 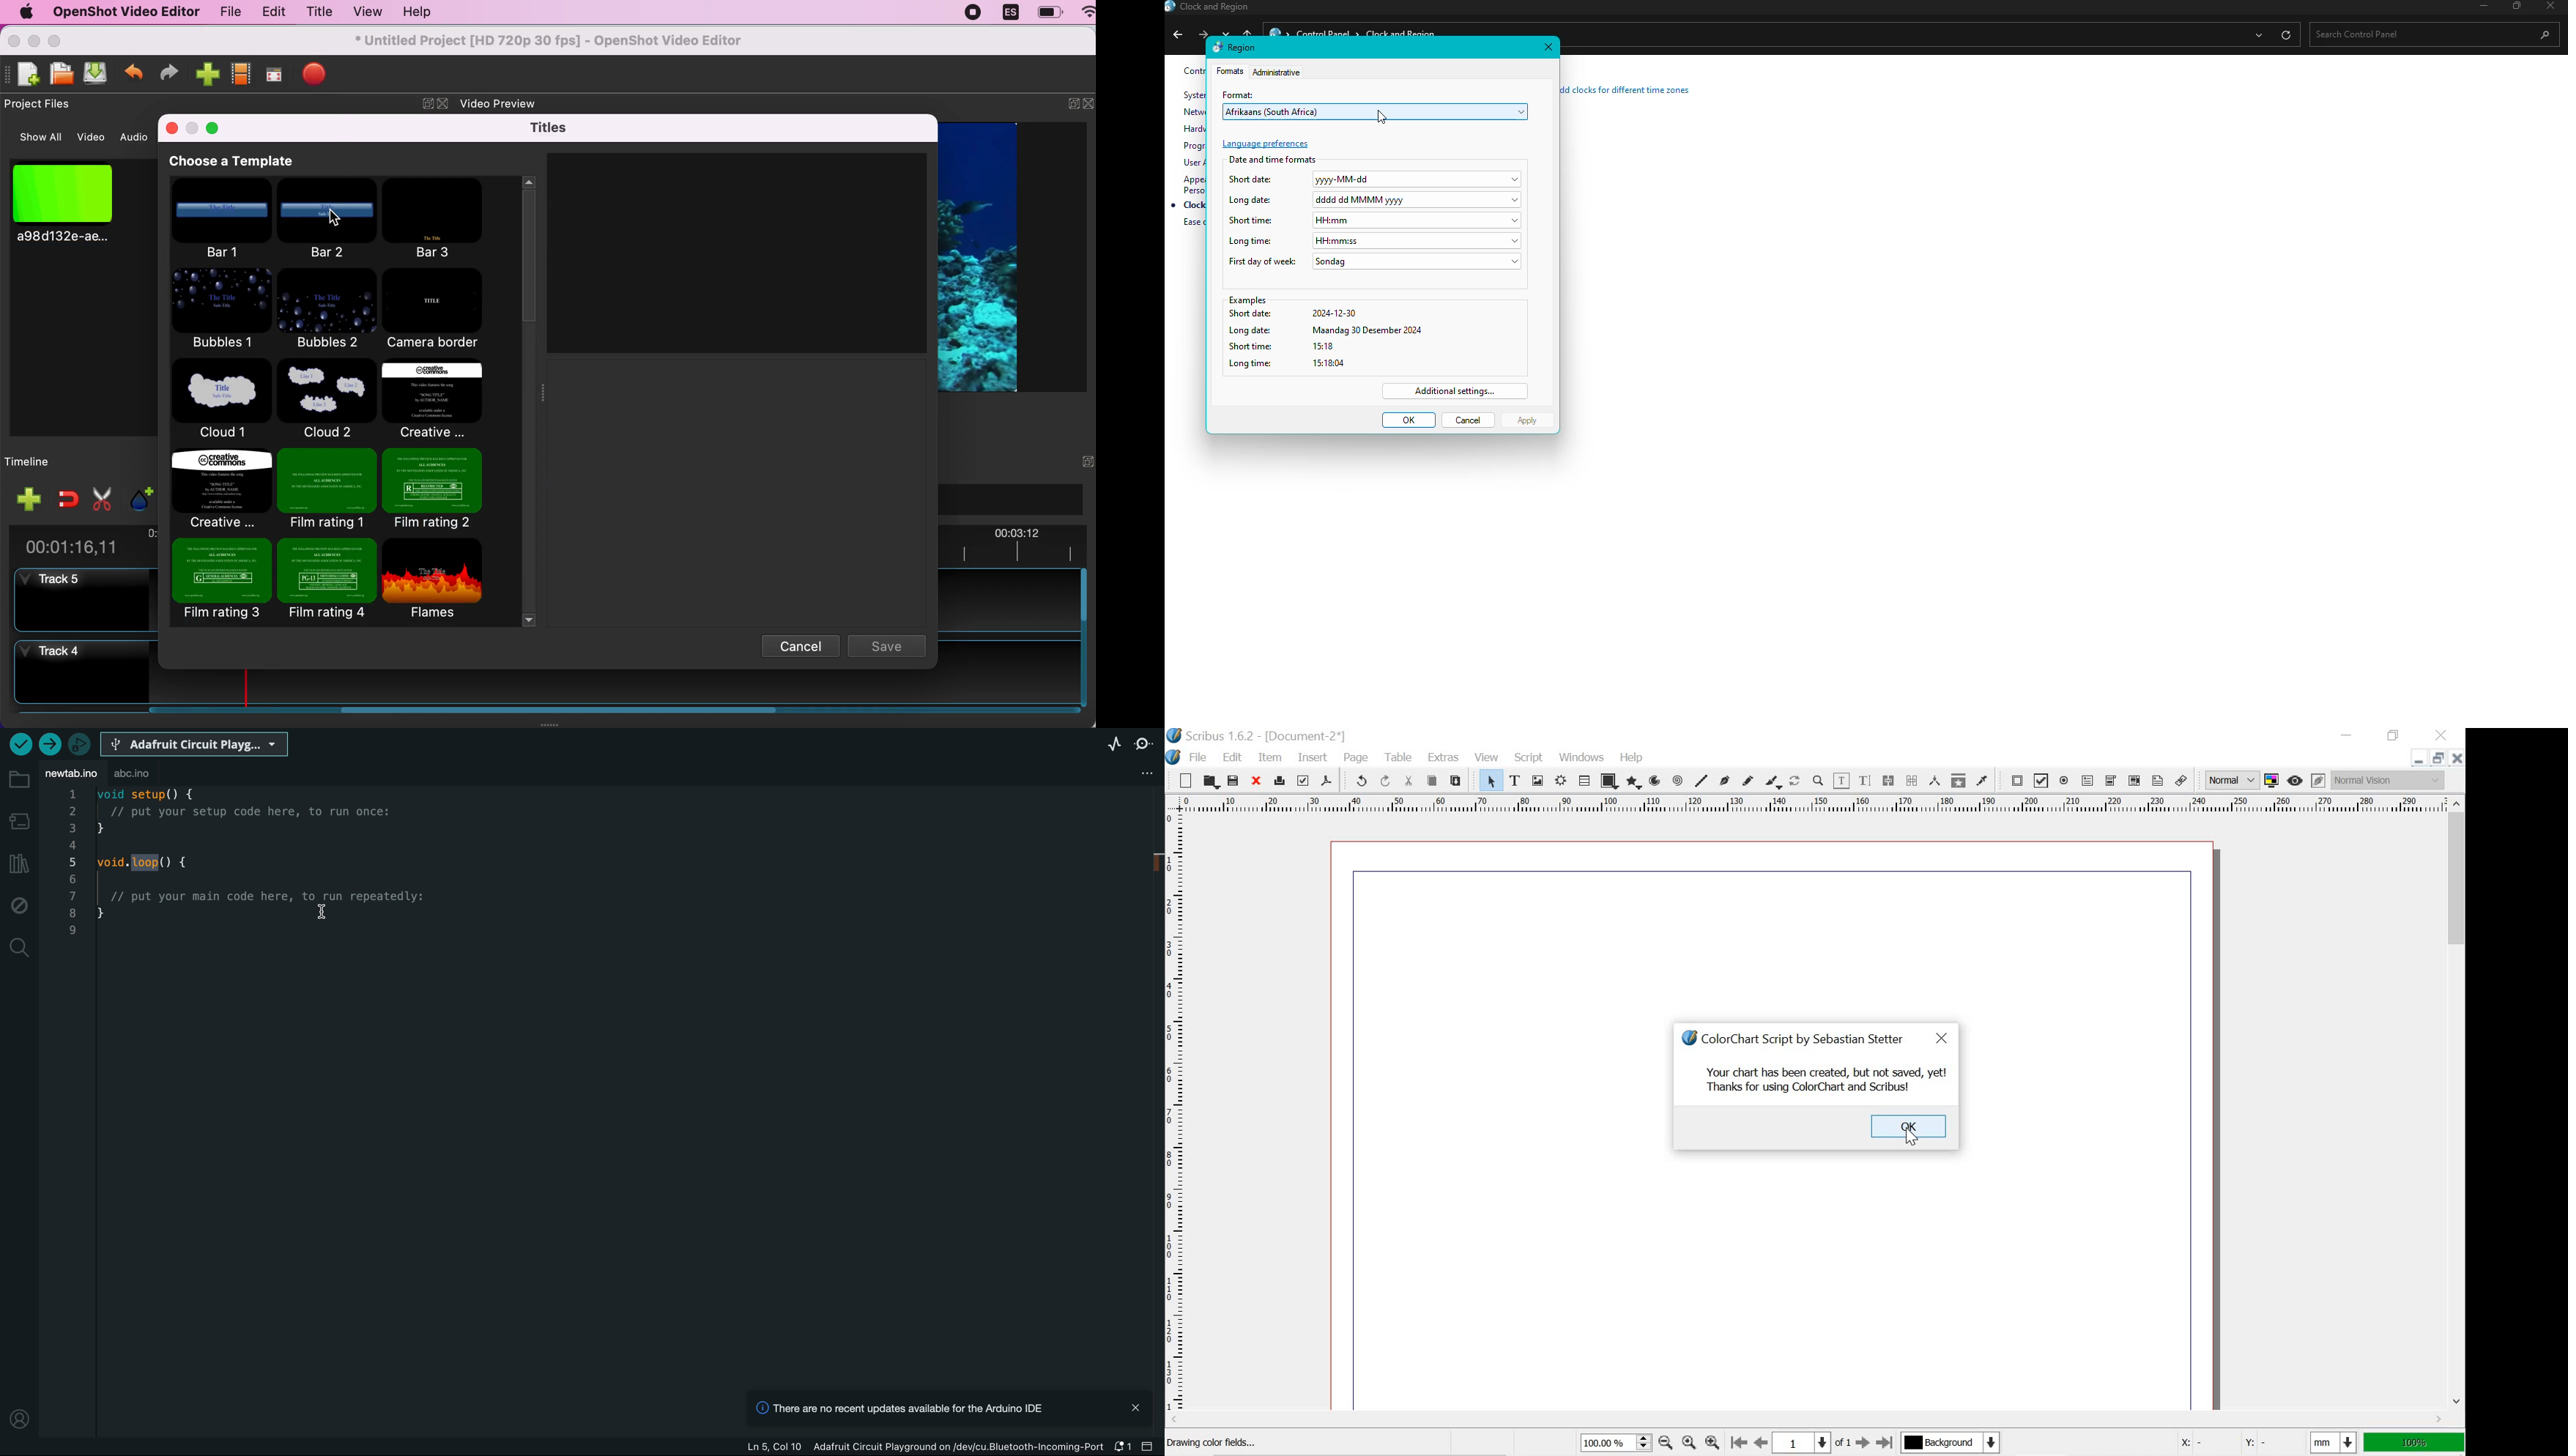 What do you see at coordinates (1278, 72) in the screenshot?
I see `Administrative` at bounding box center [1278, 72].